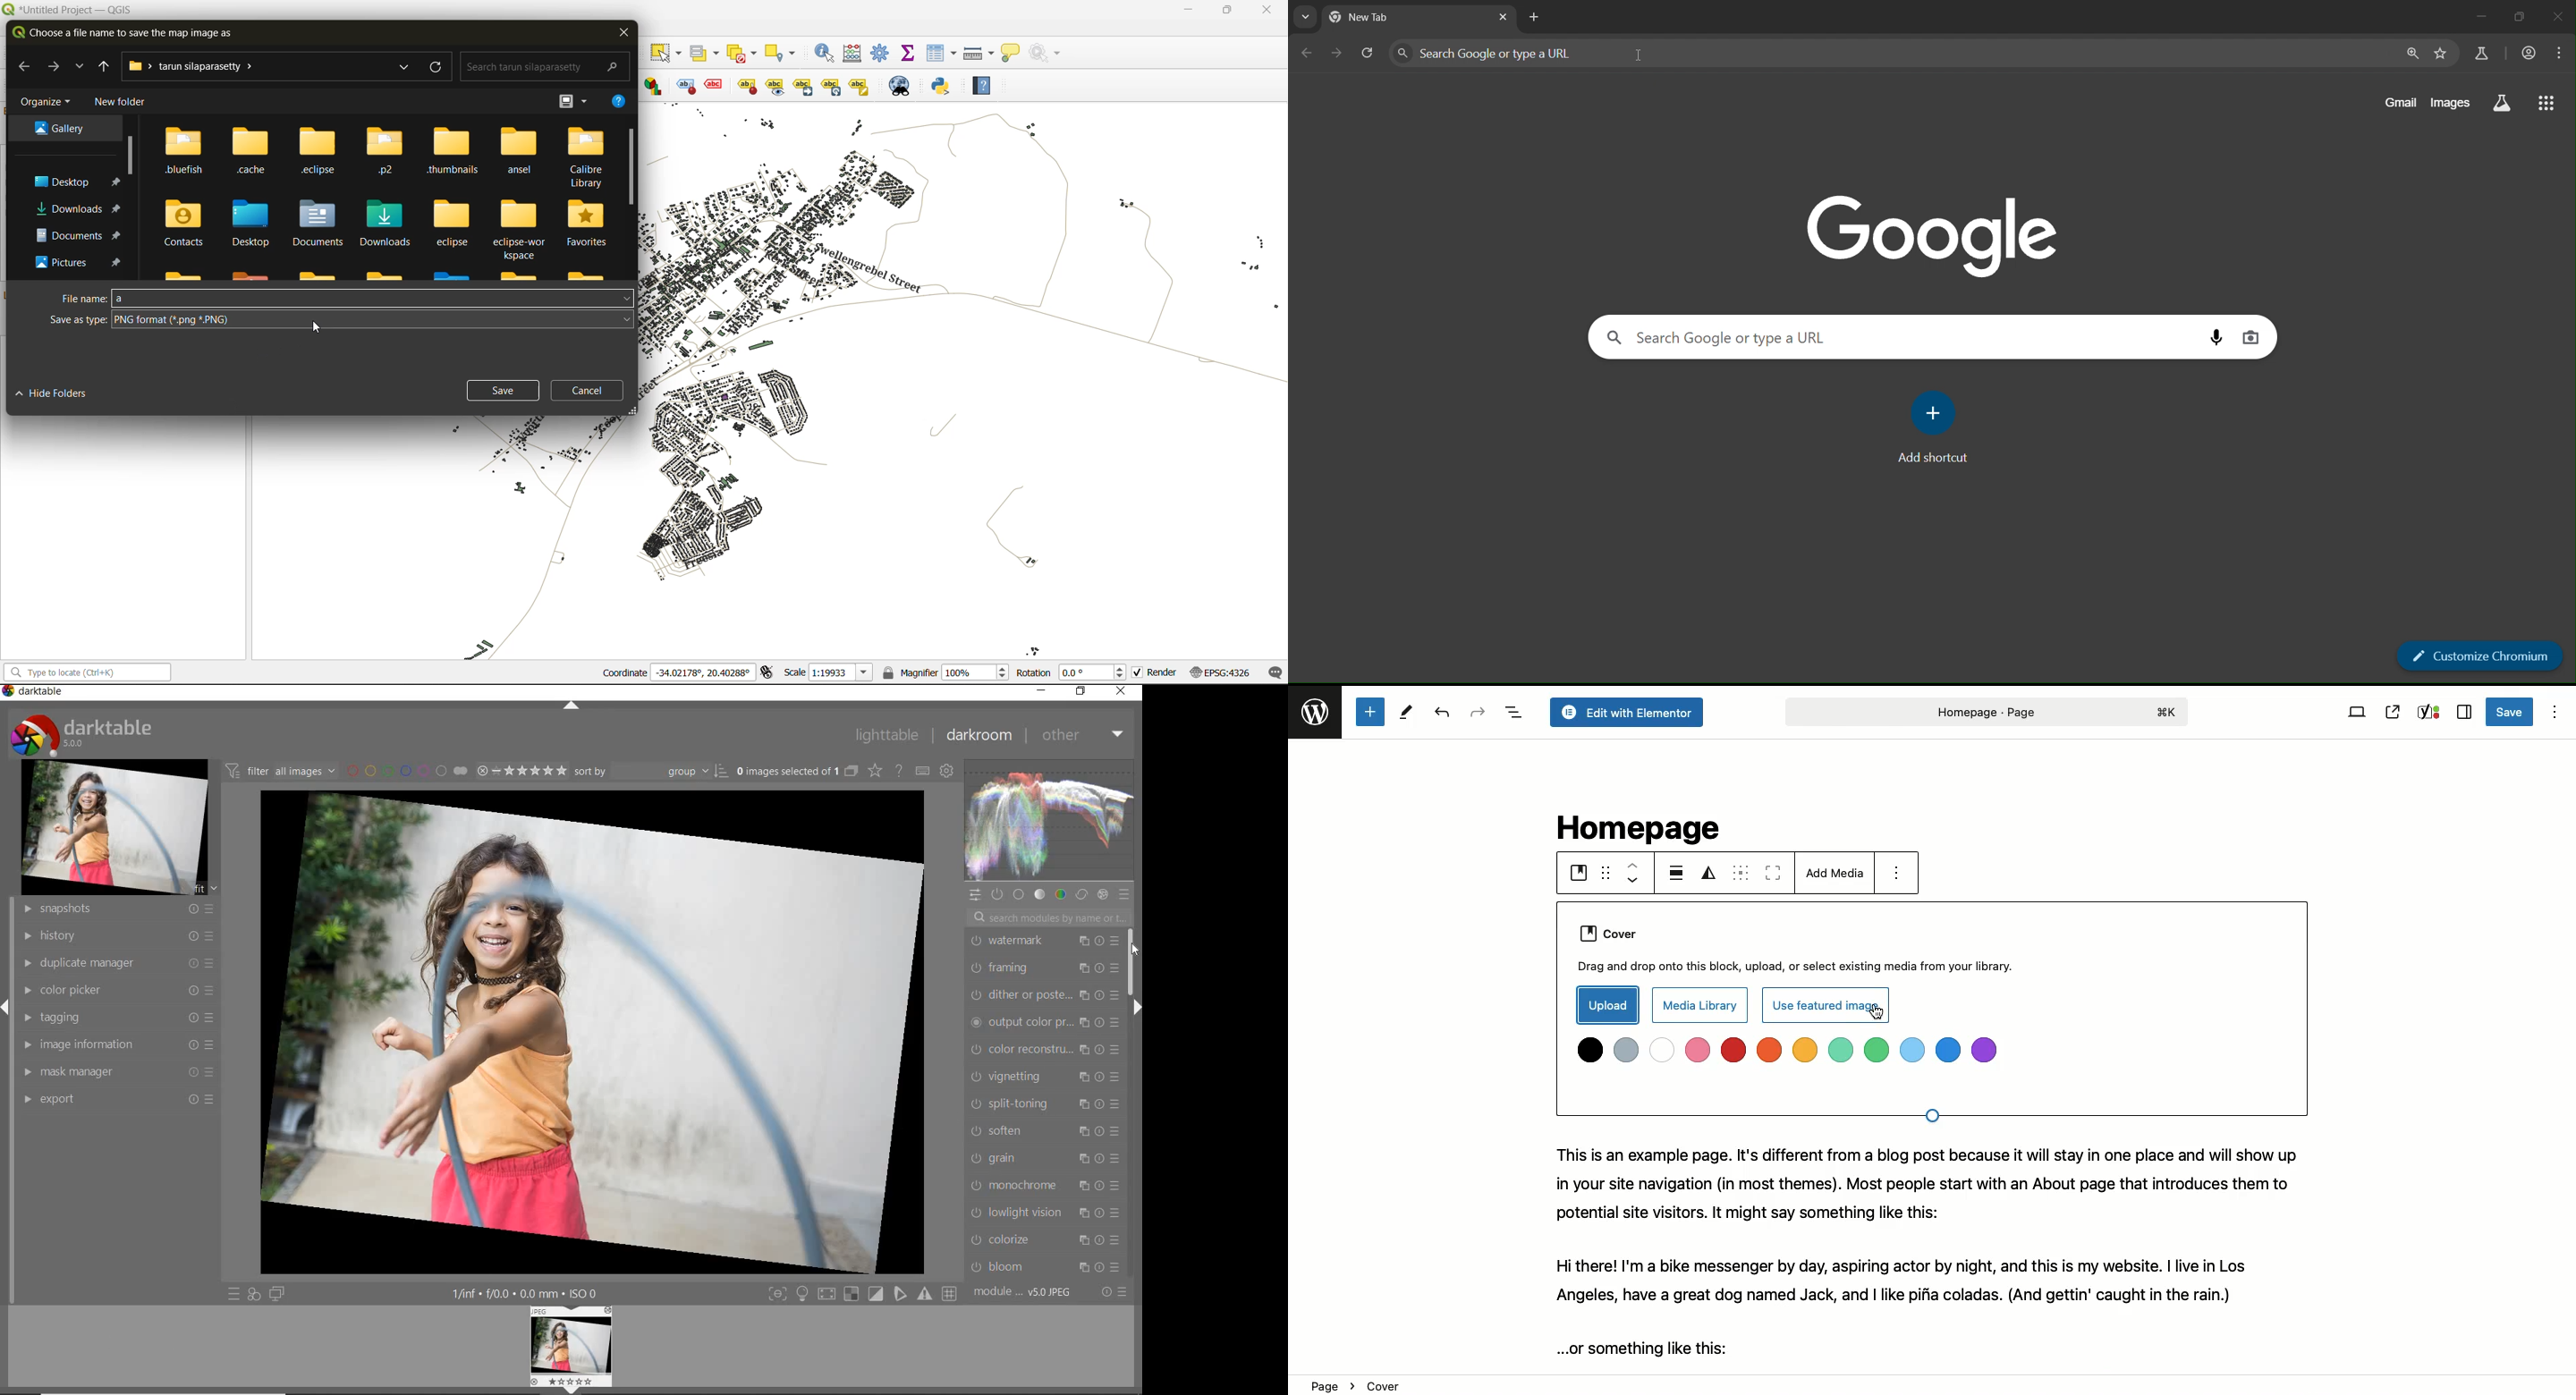 Image resolution: width=2576 pixels, height=1400 pixels. I want to click on dither or paste, so click(1041, 994).